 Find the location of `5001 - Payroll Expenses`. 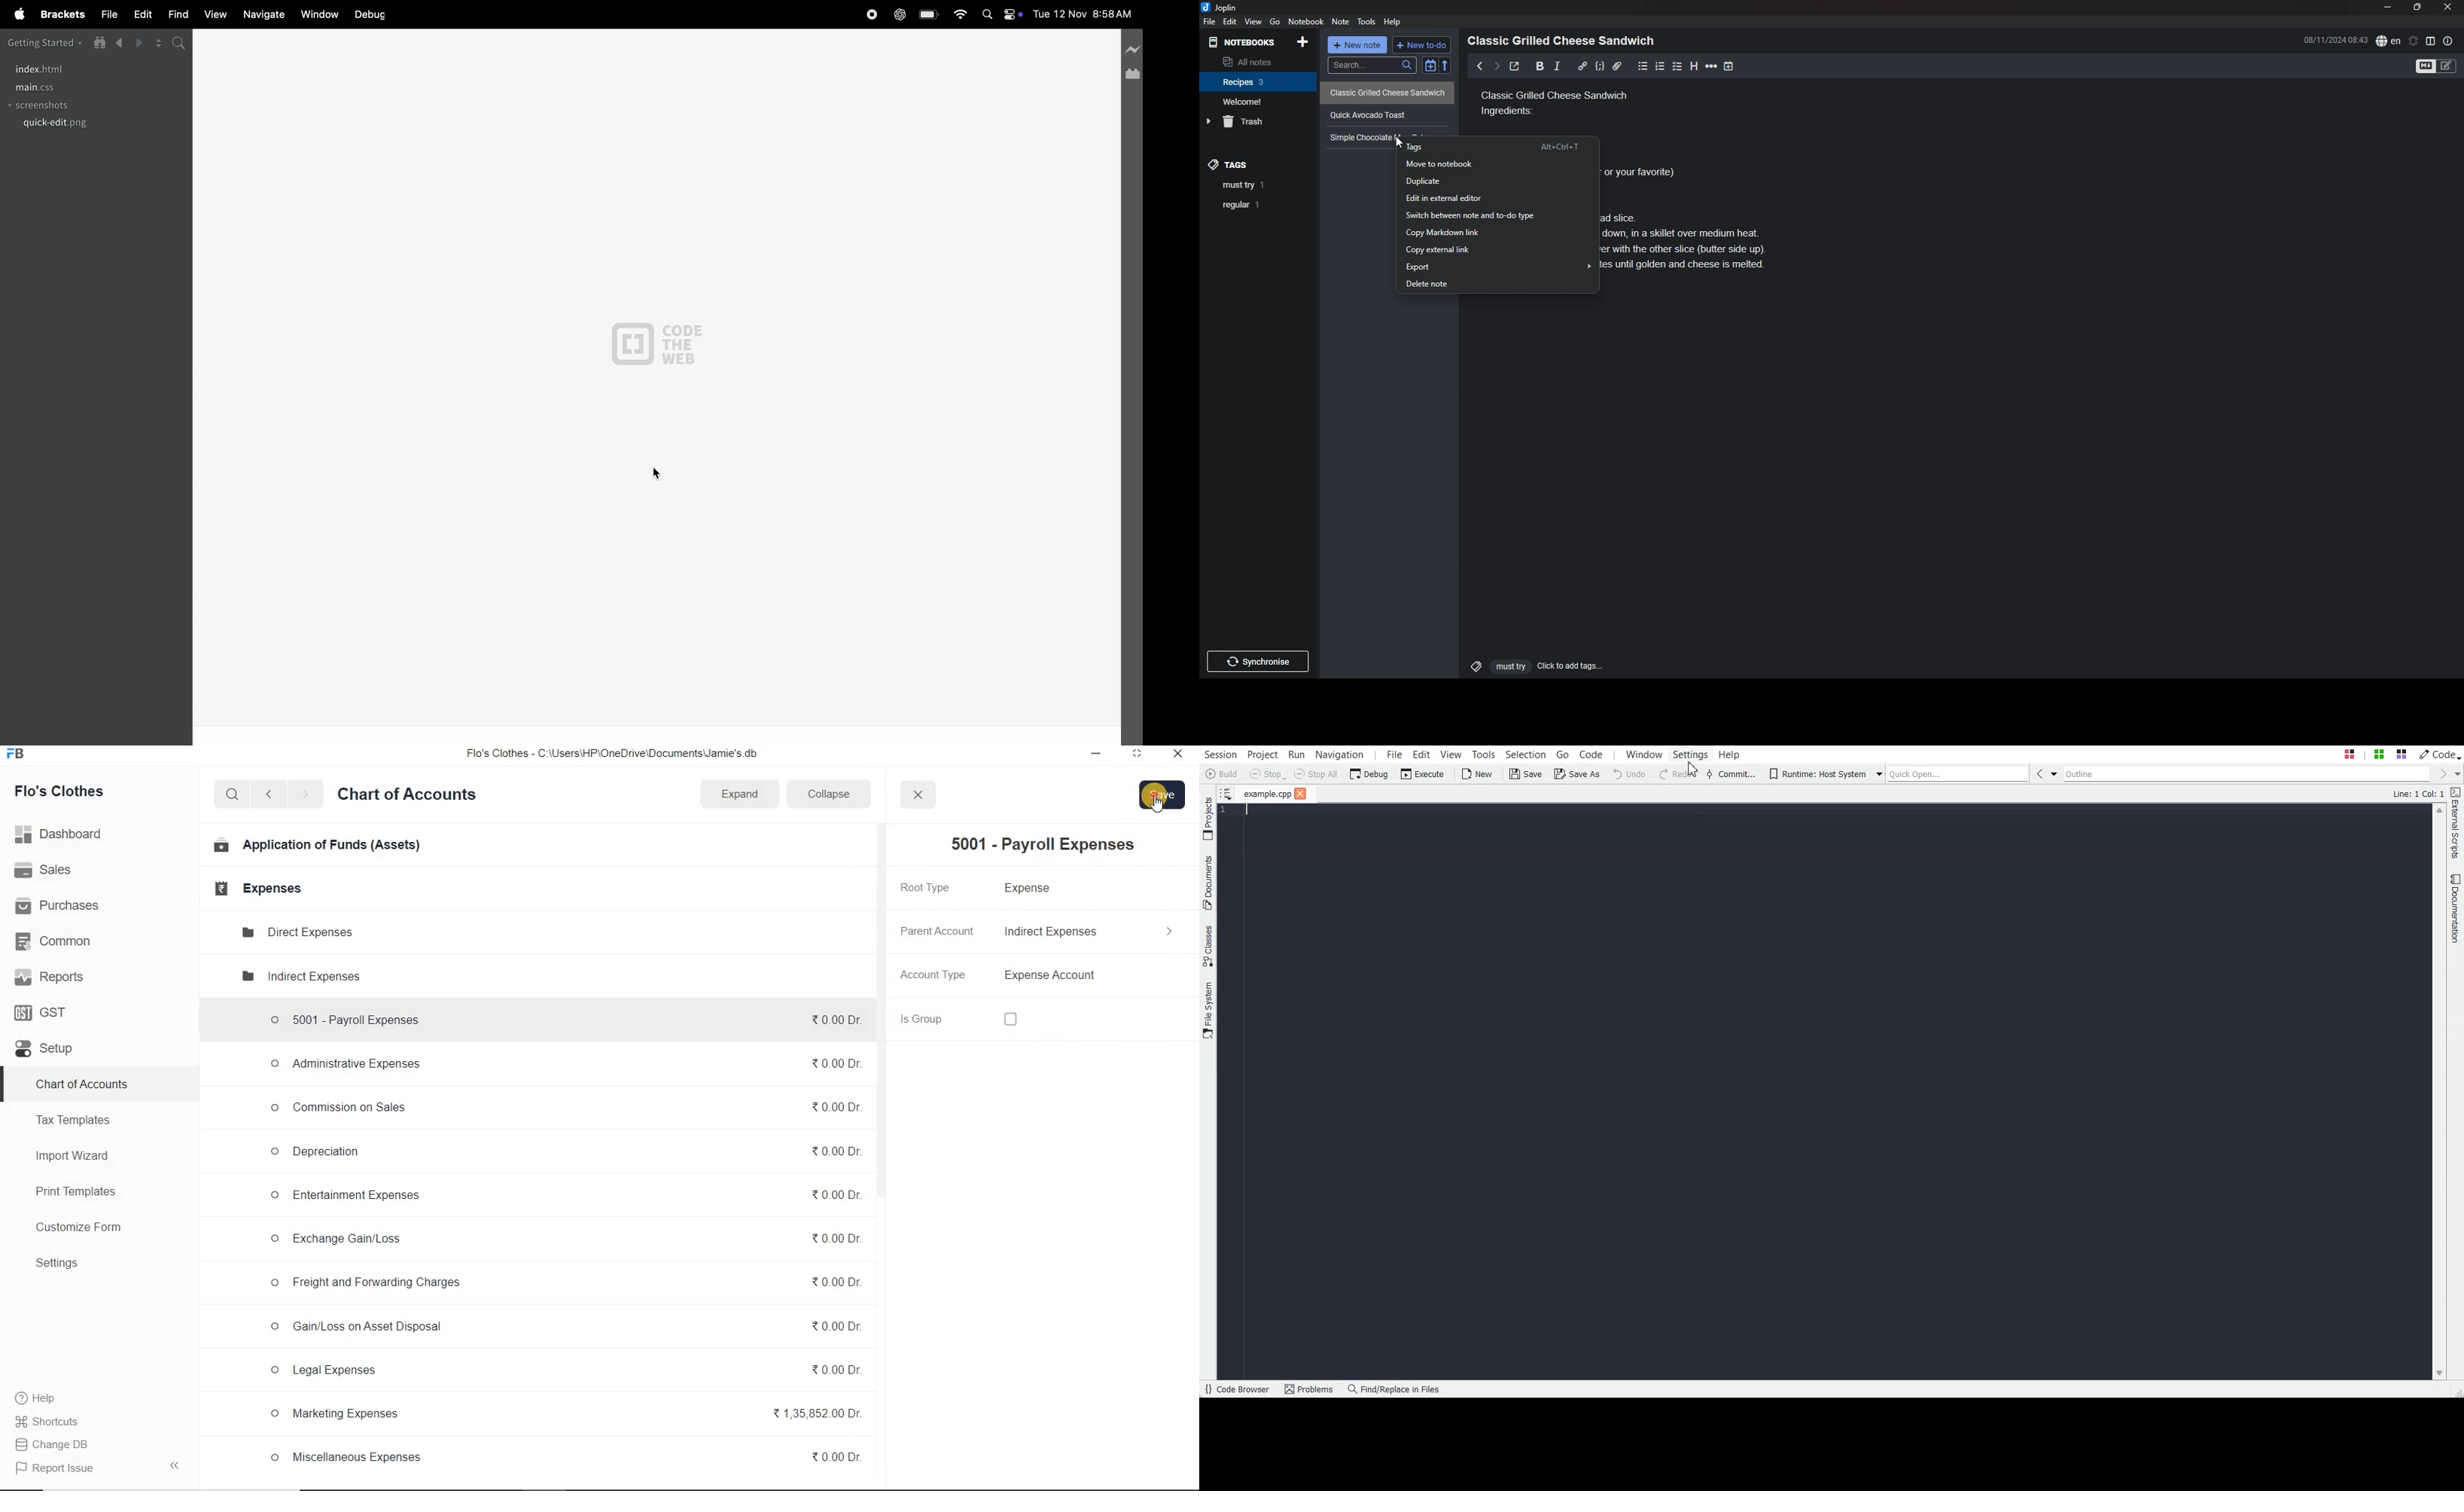

5001 - Payroll Expenses is located at coordinates (1037, 845).